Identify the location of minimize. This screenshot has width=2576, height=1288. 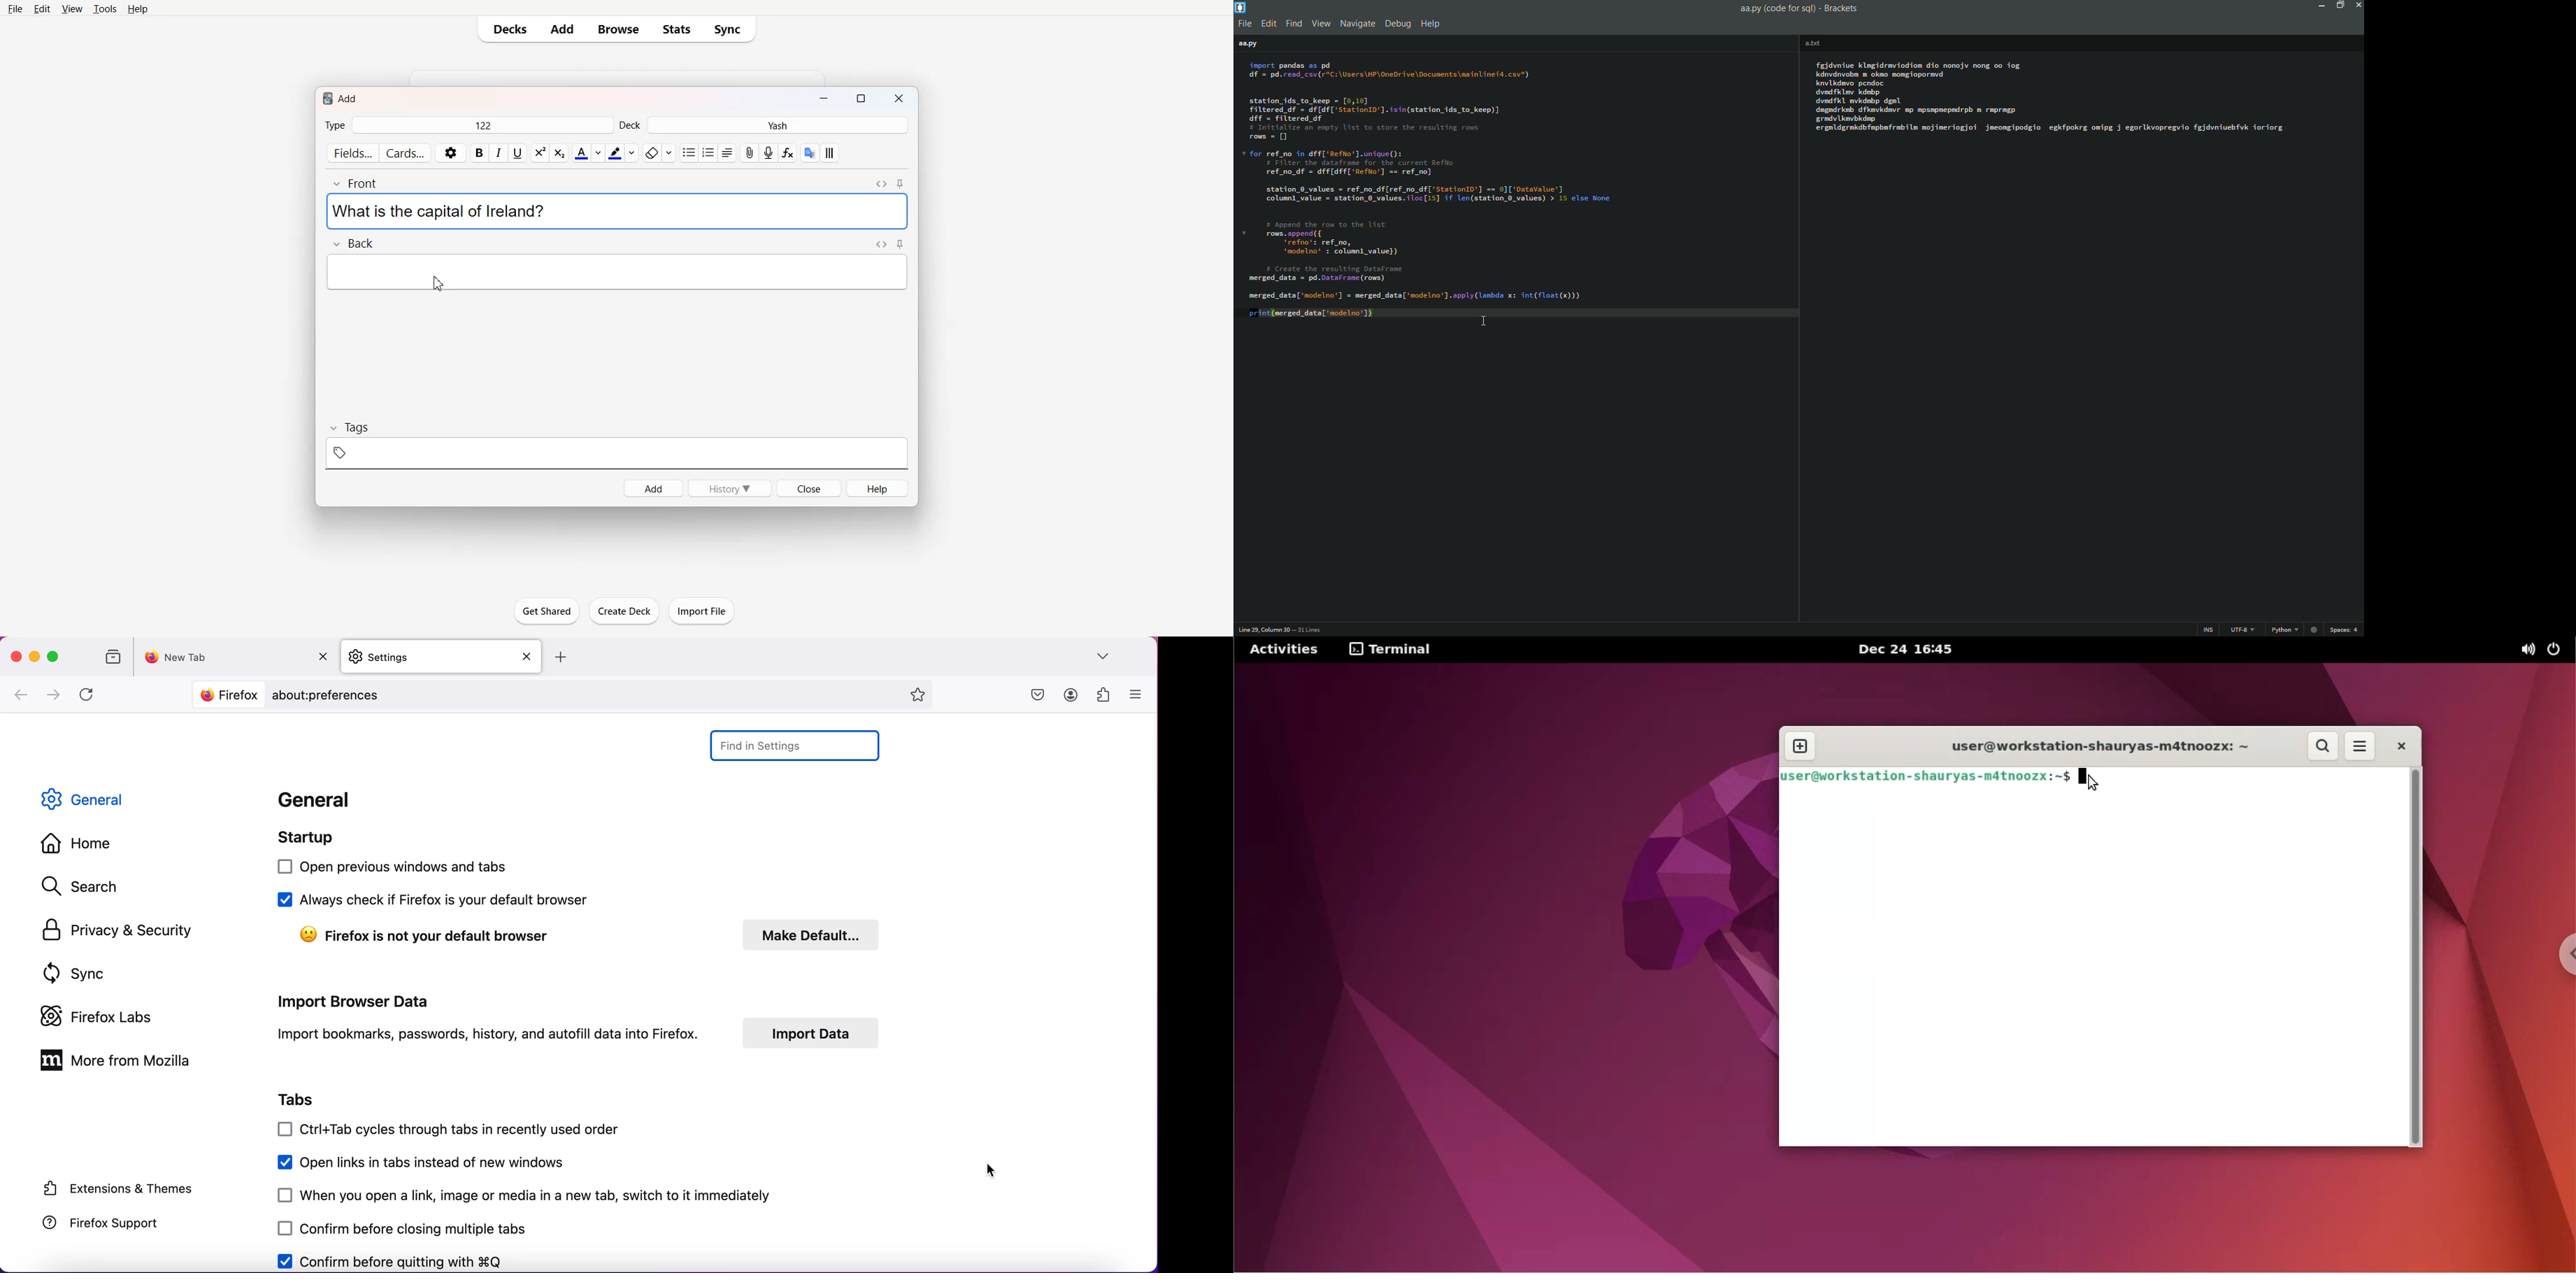
(2323, 5).